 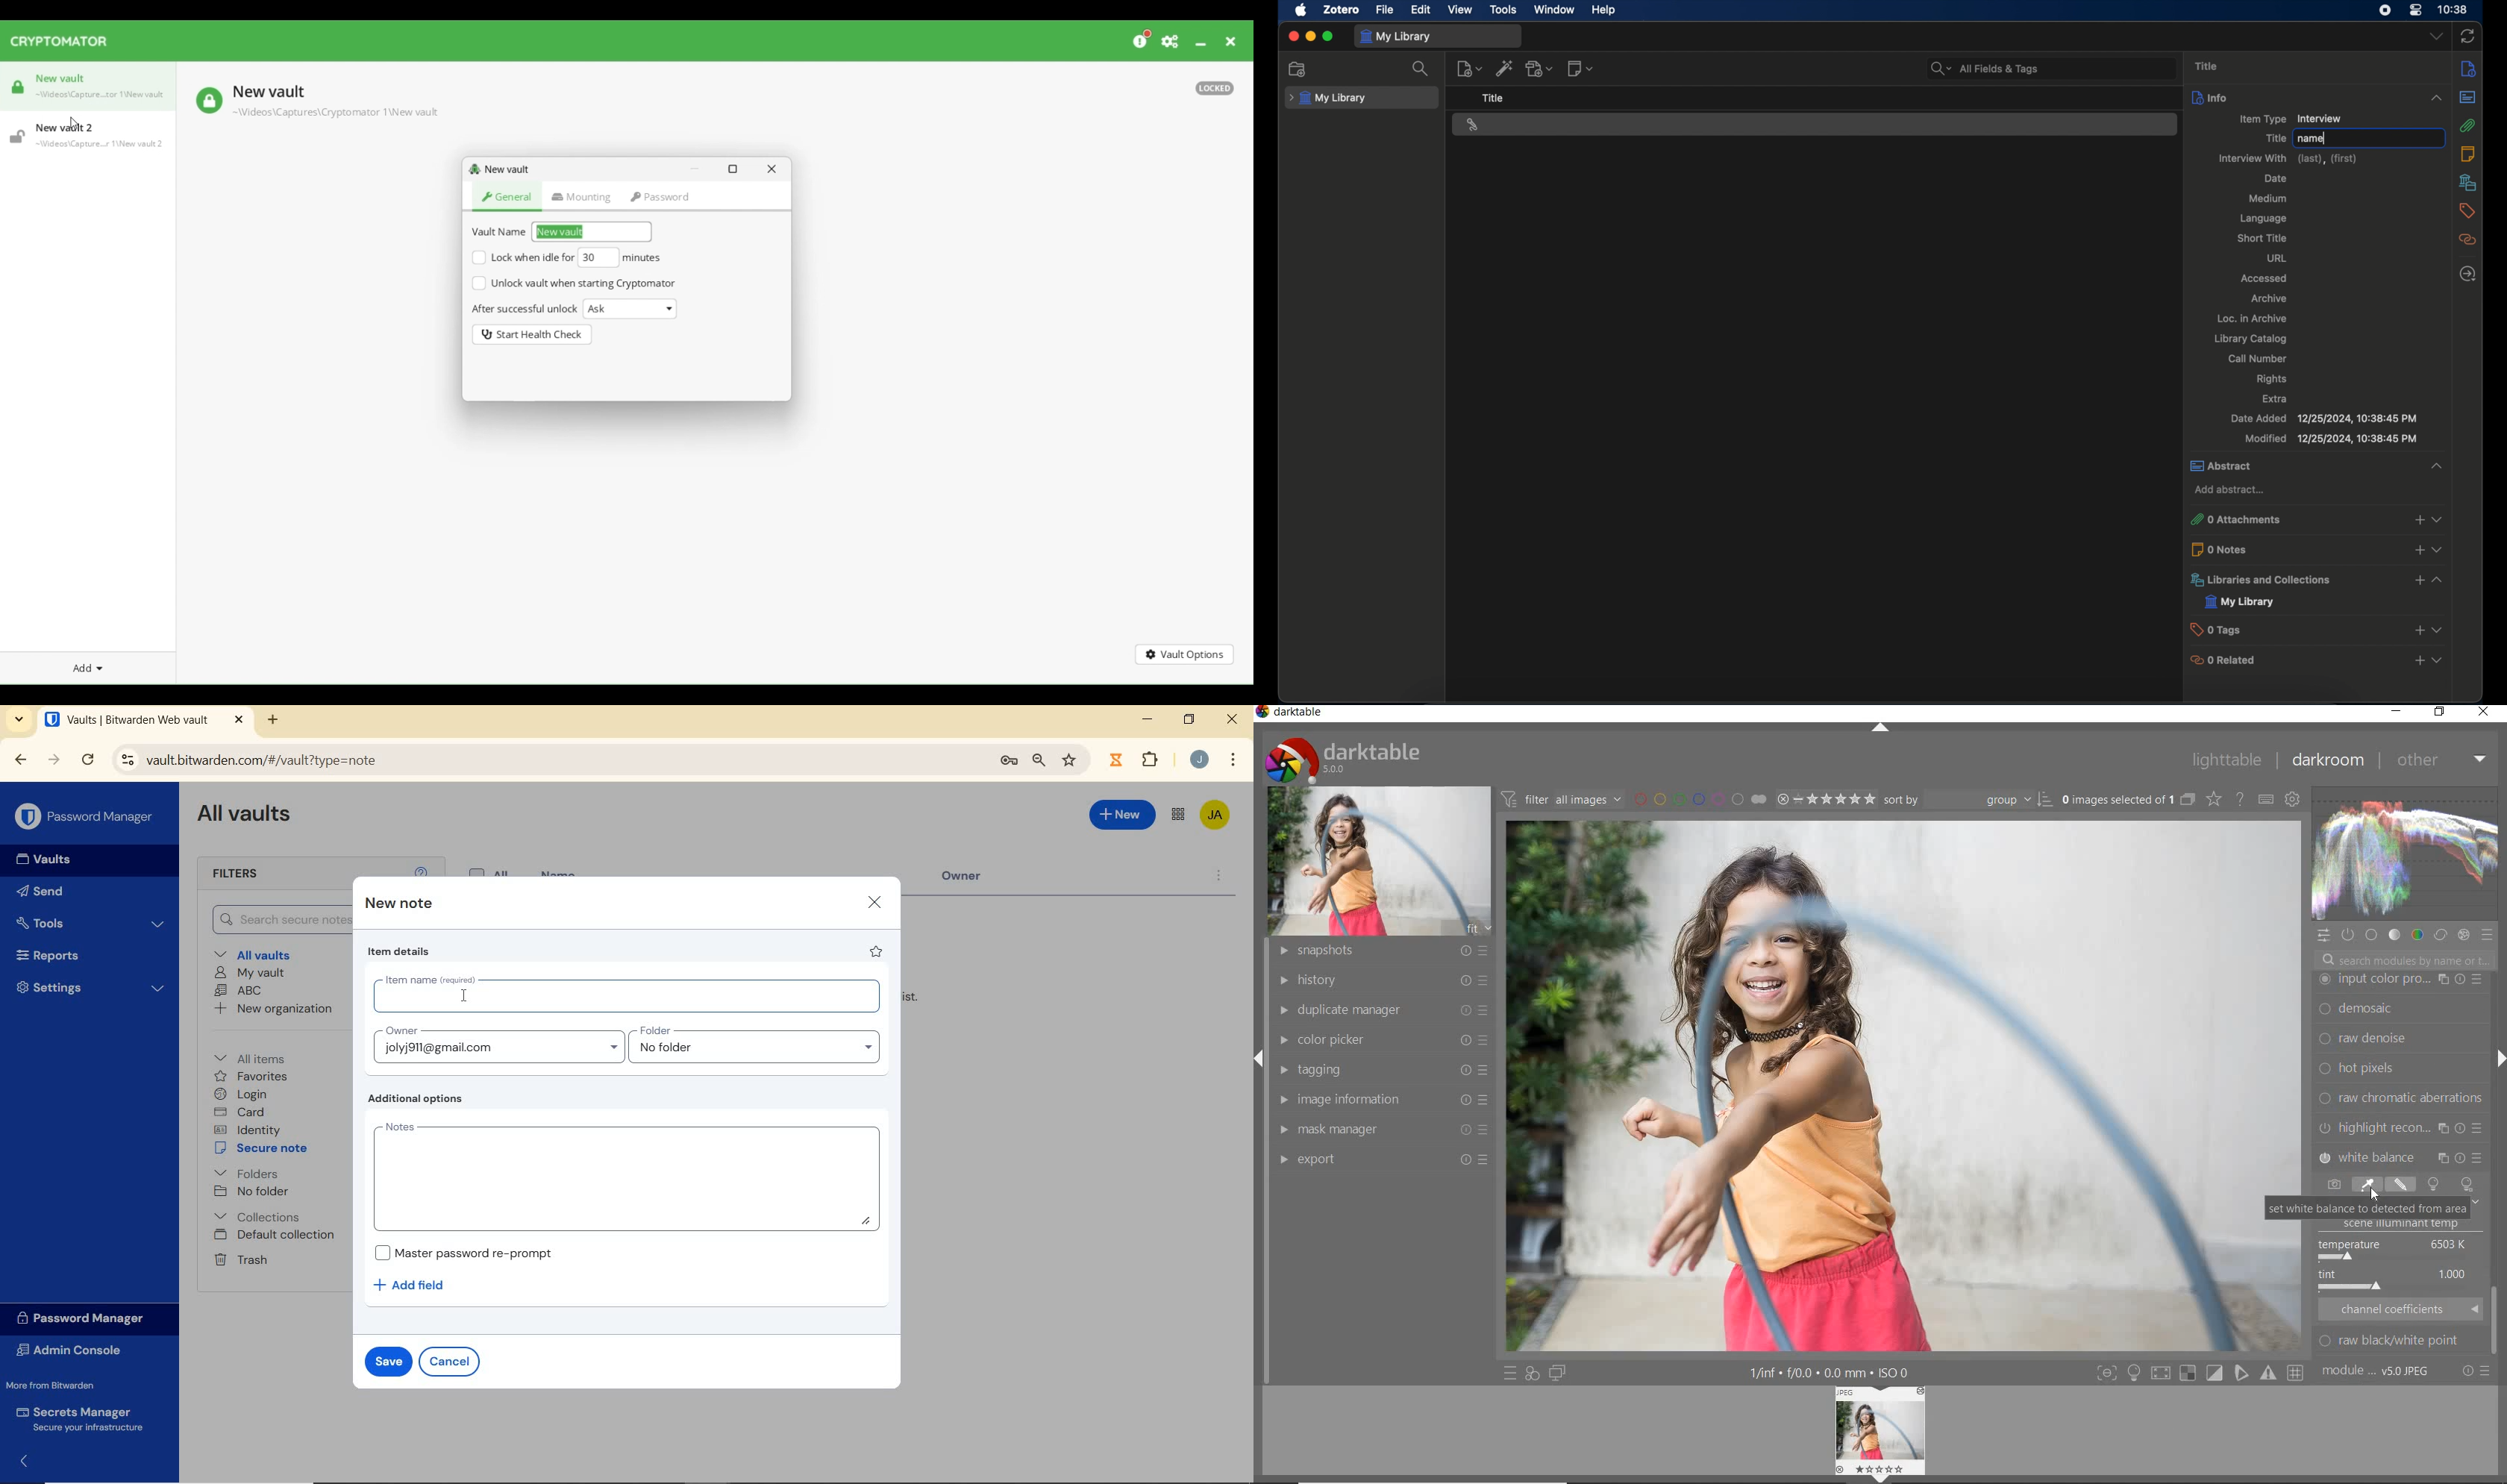 I want to click on Reports, so click(x=85, y=954).